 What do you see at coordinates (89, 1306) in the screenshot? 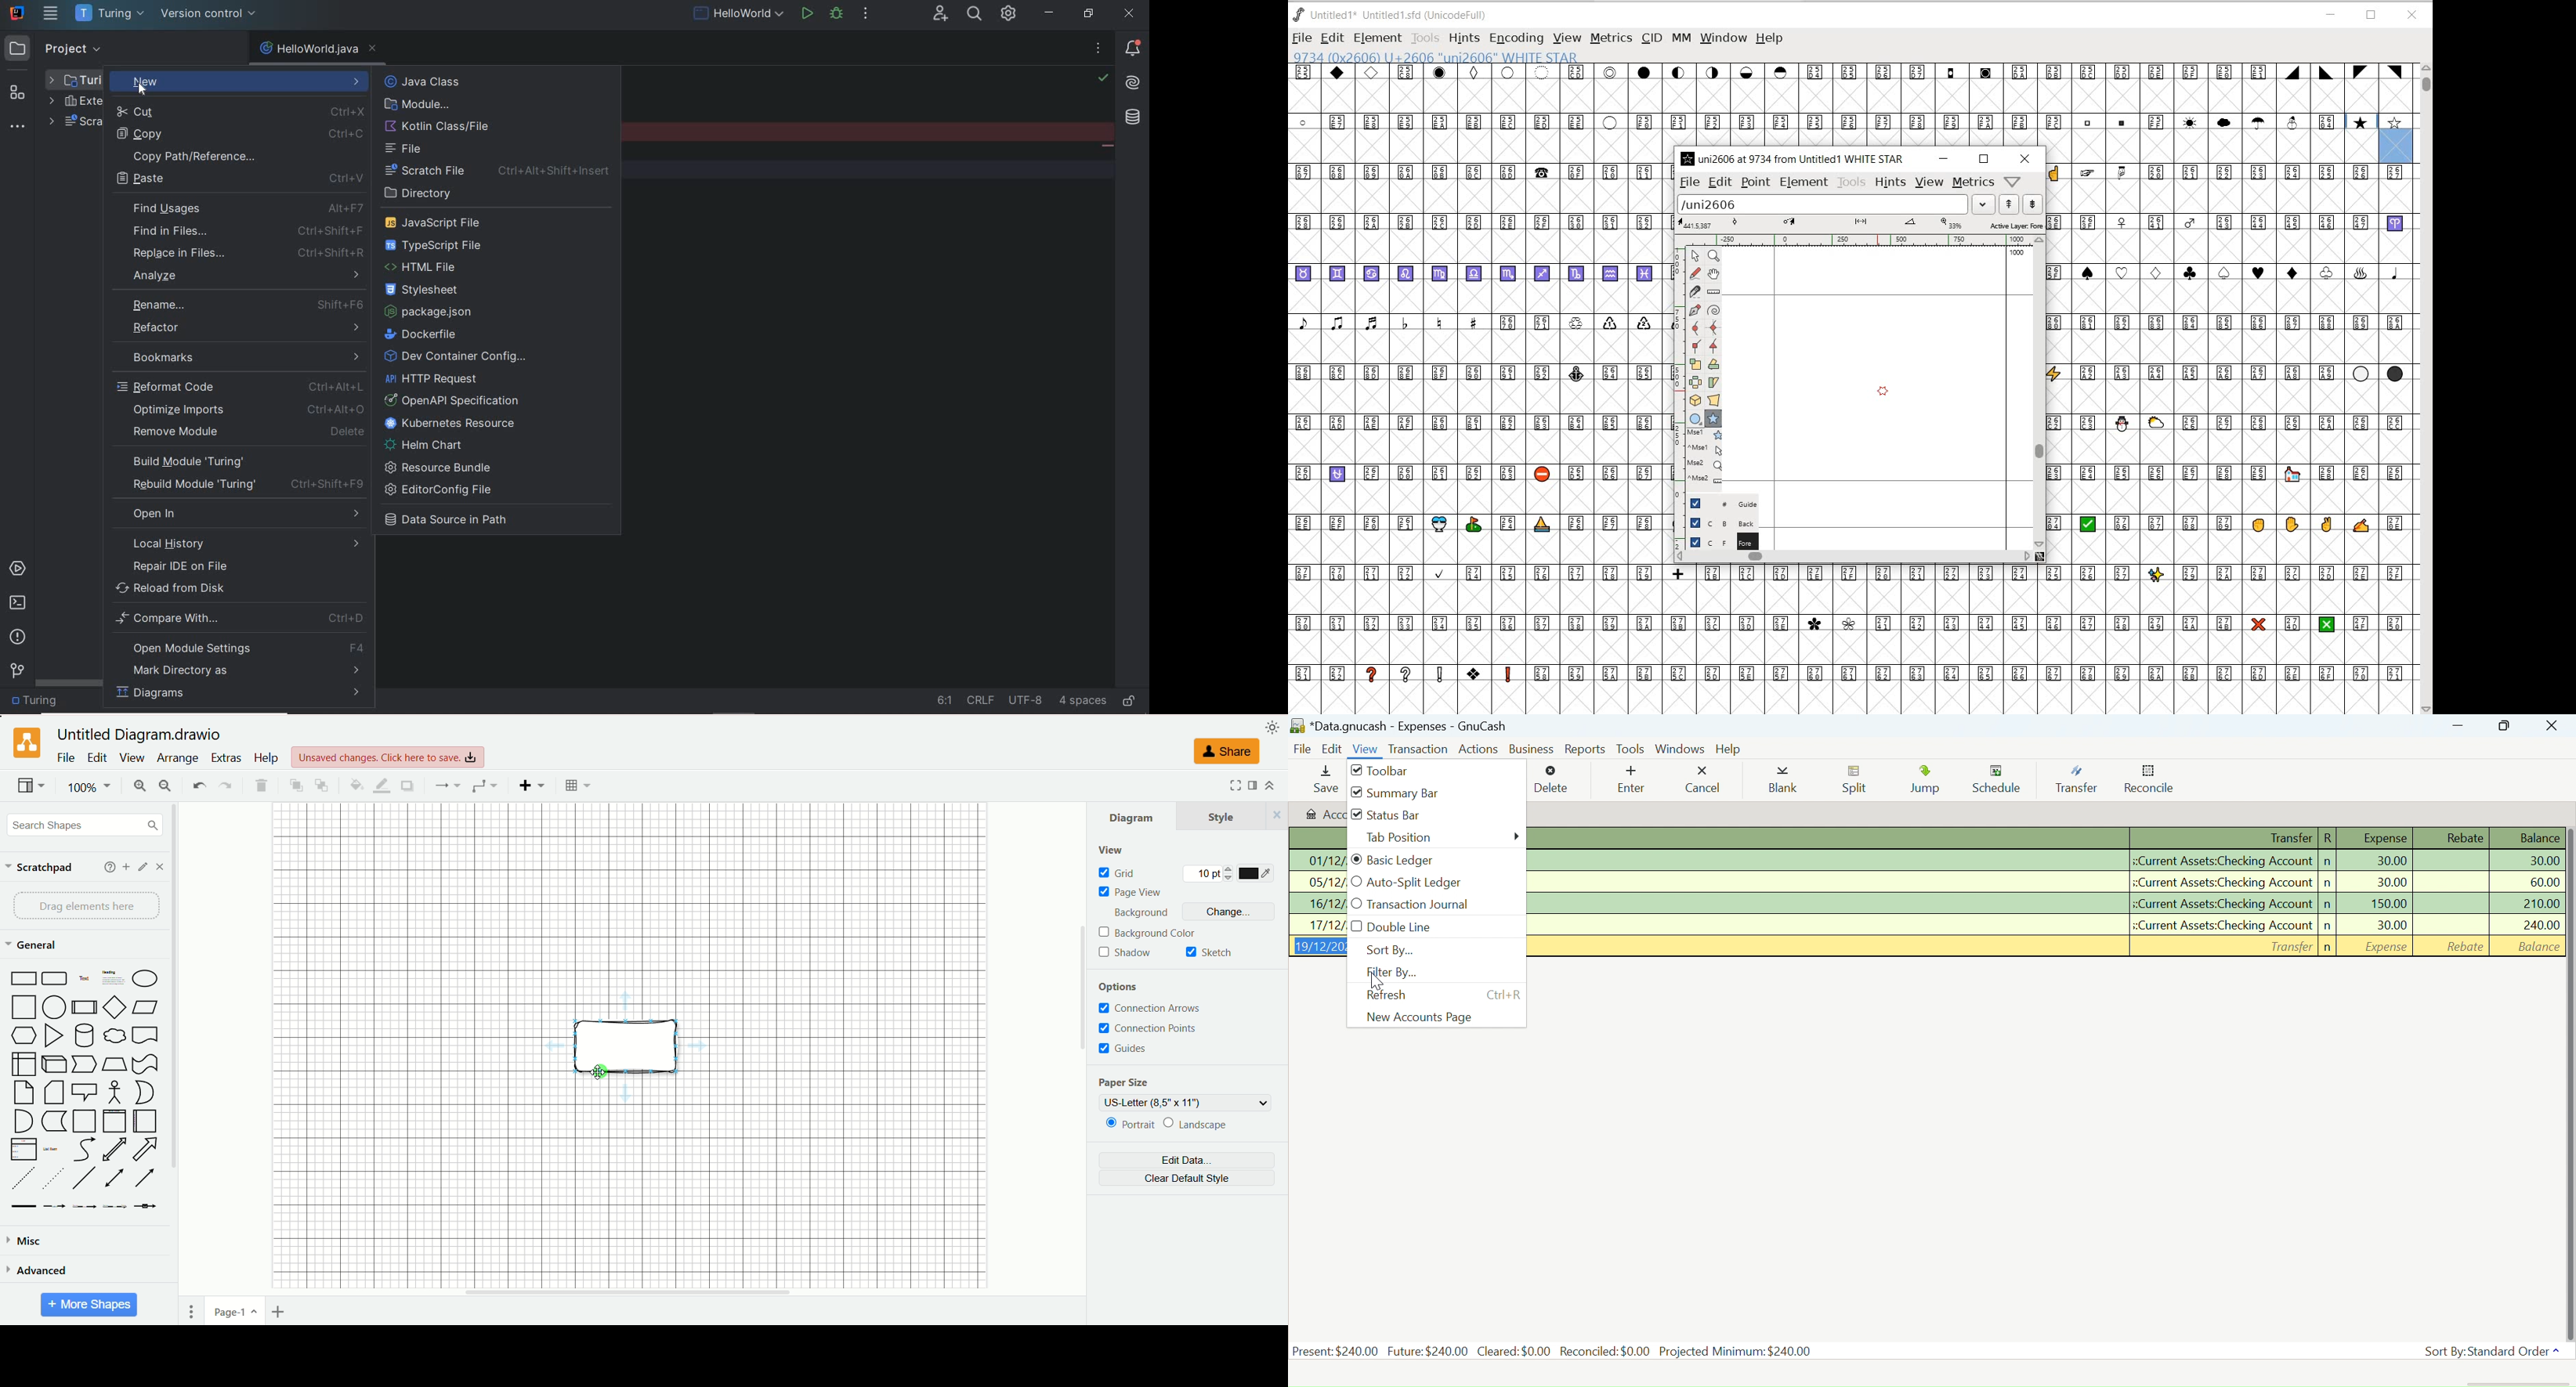
I see `more shapes` at bounding box center [89, 1306].